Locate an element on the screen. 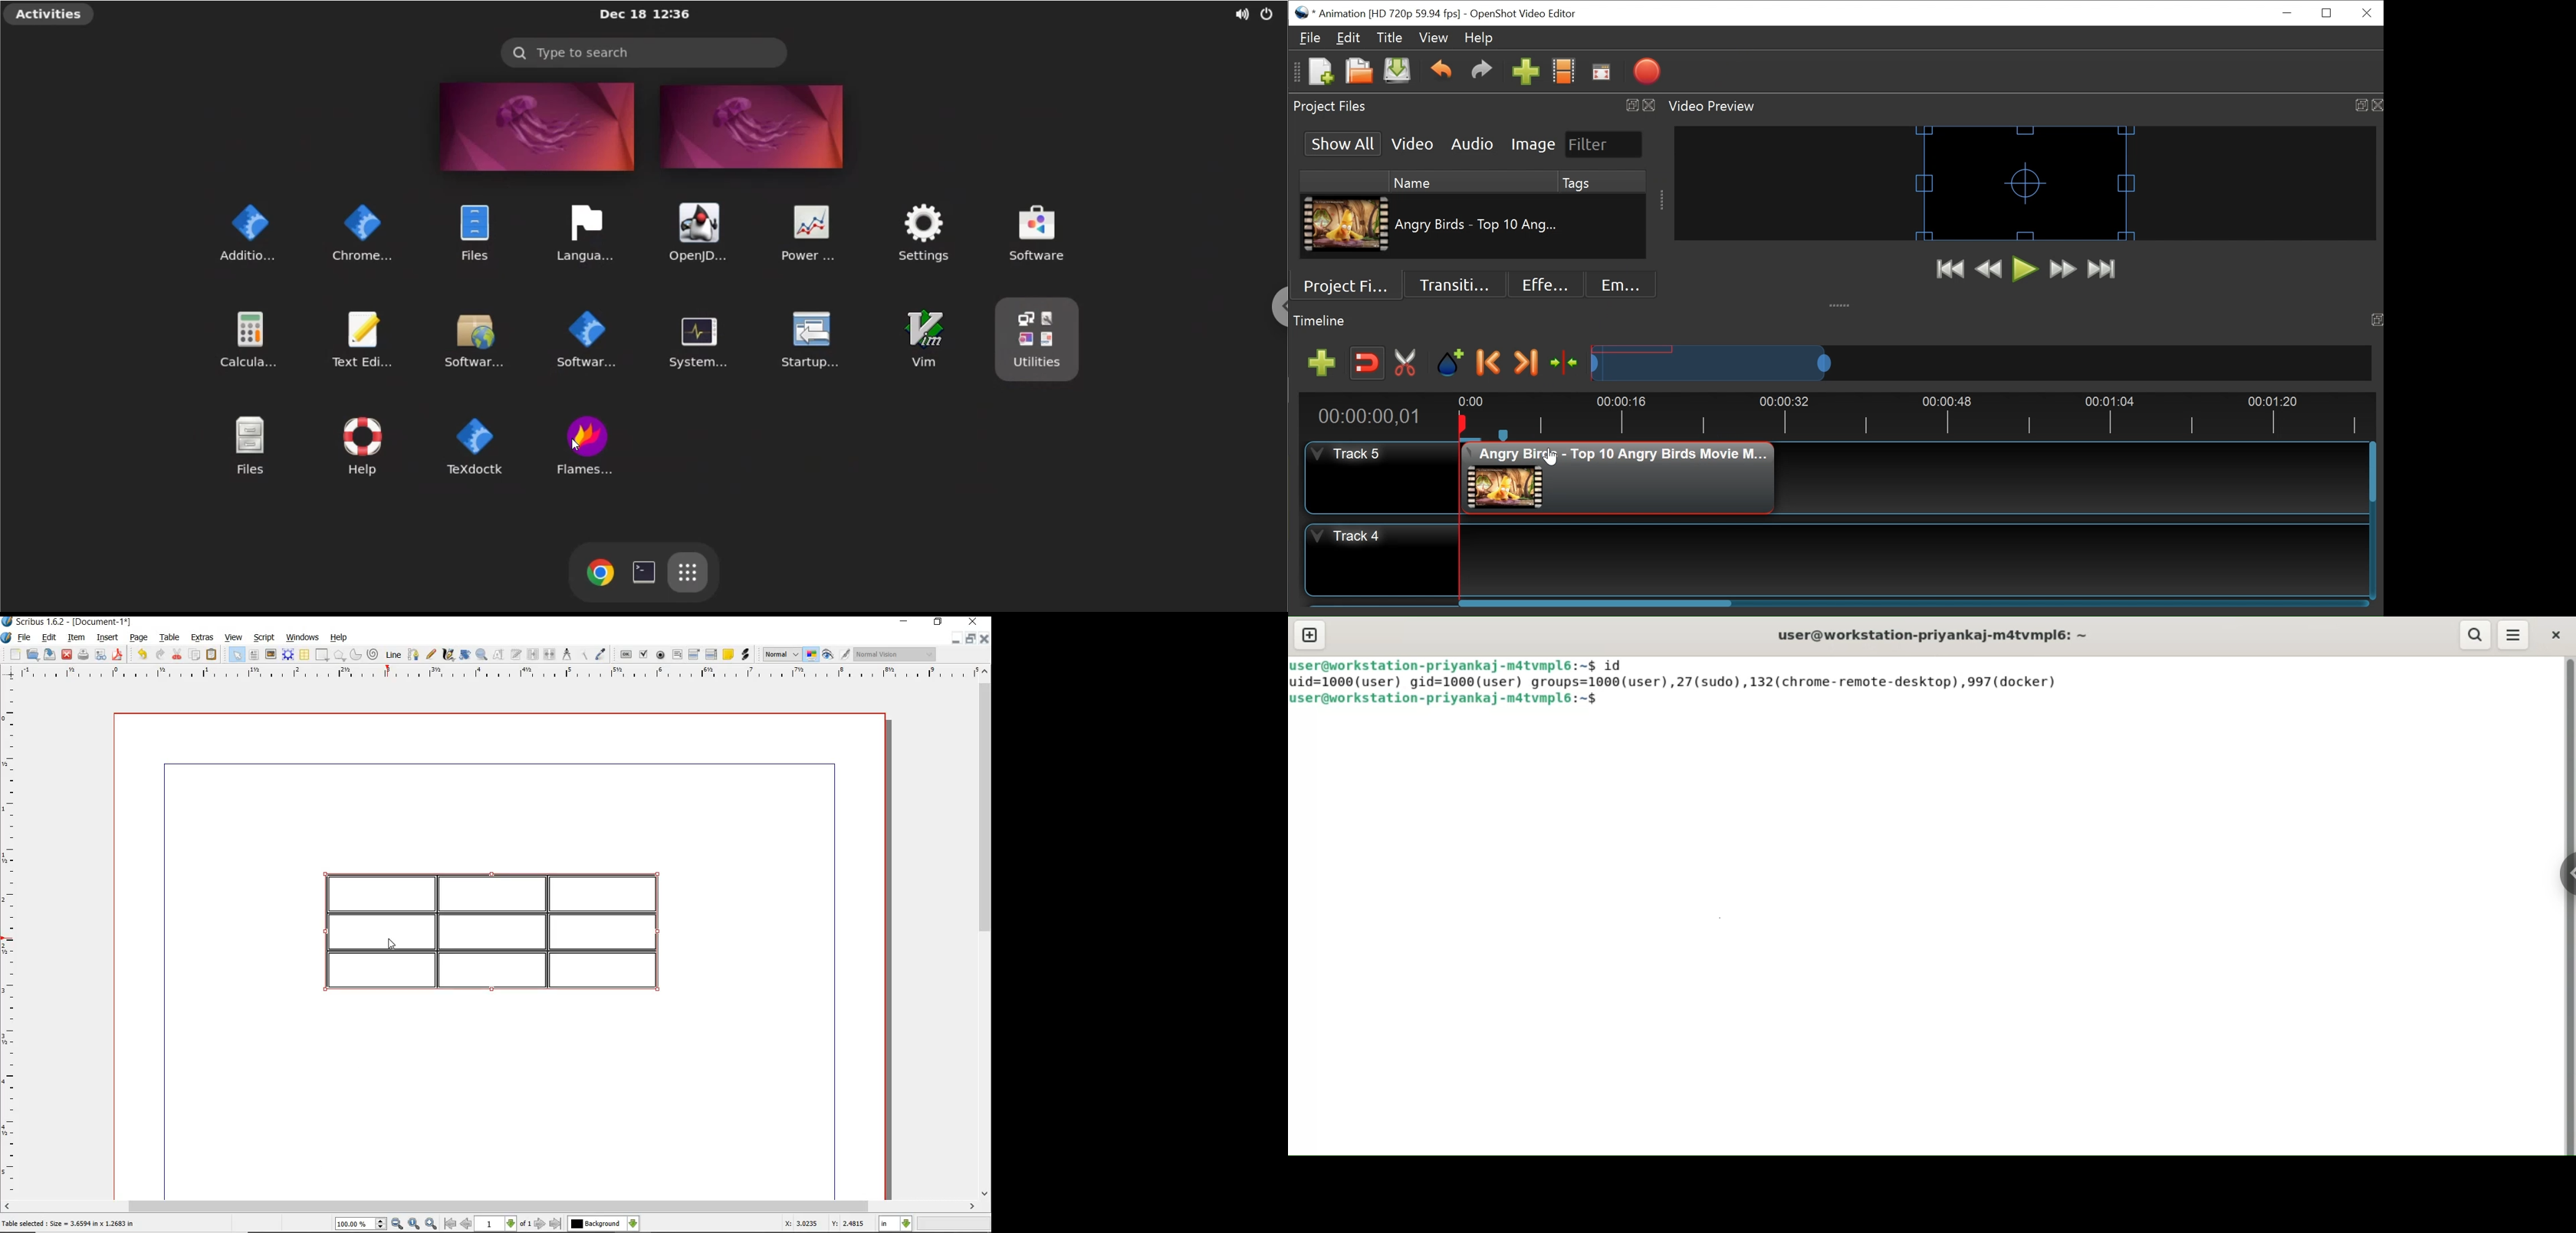  CLOSE is located at coordinates (986, 638).